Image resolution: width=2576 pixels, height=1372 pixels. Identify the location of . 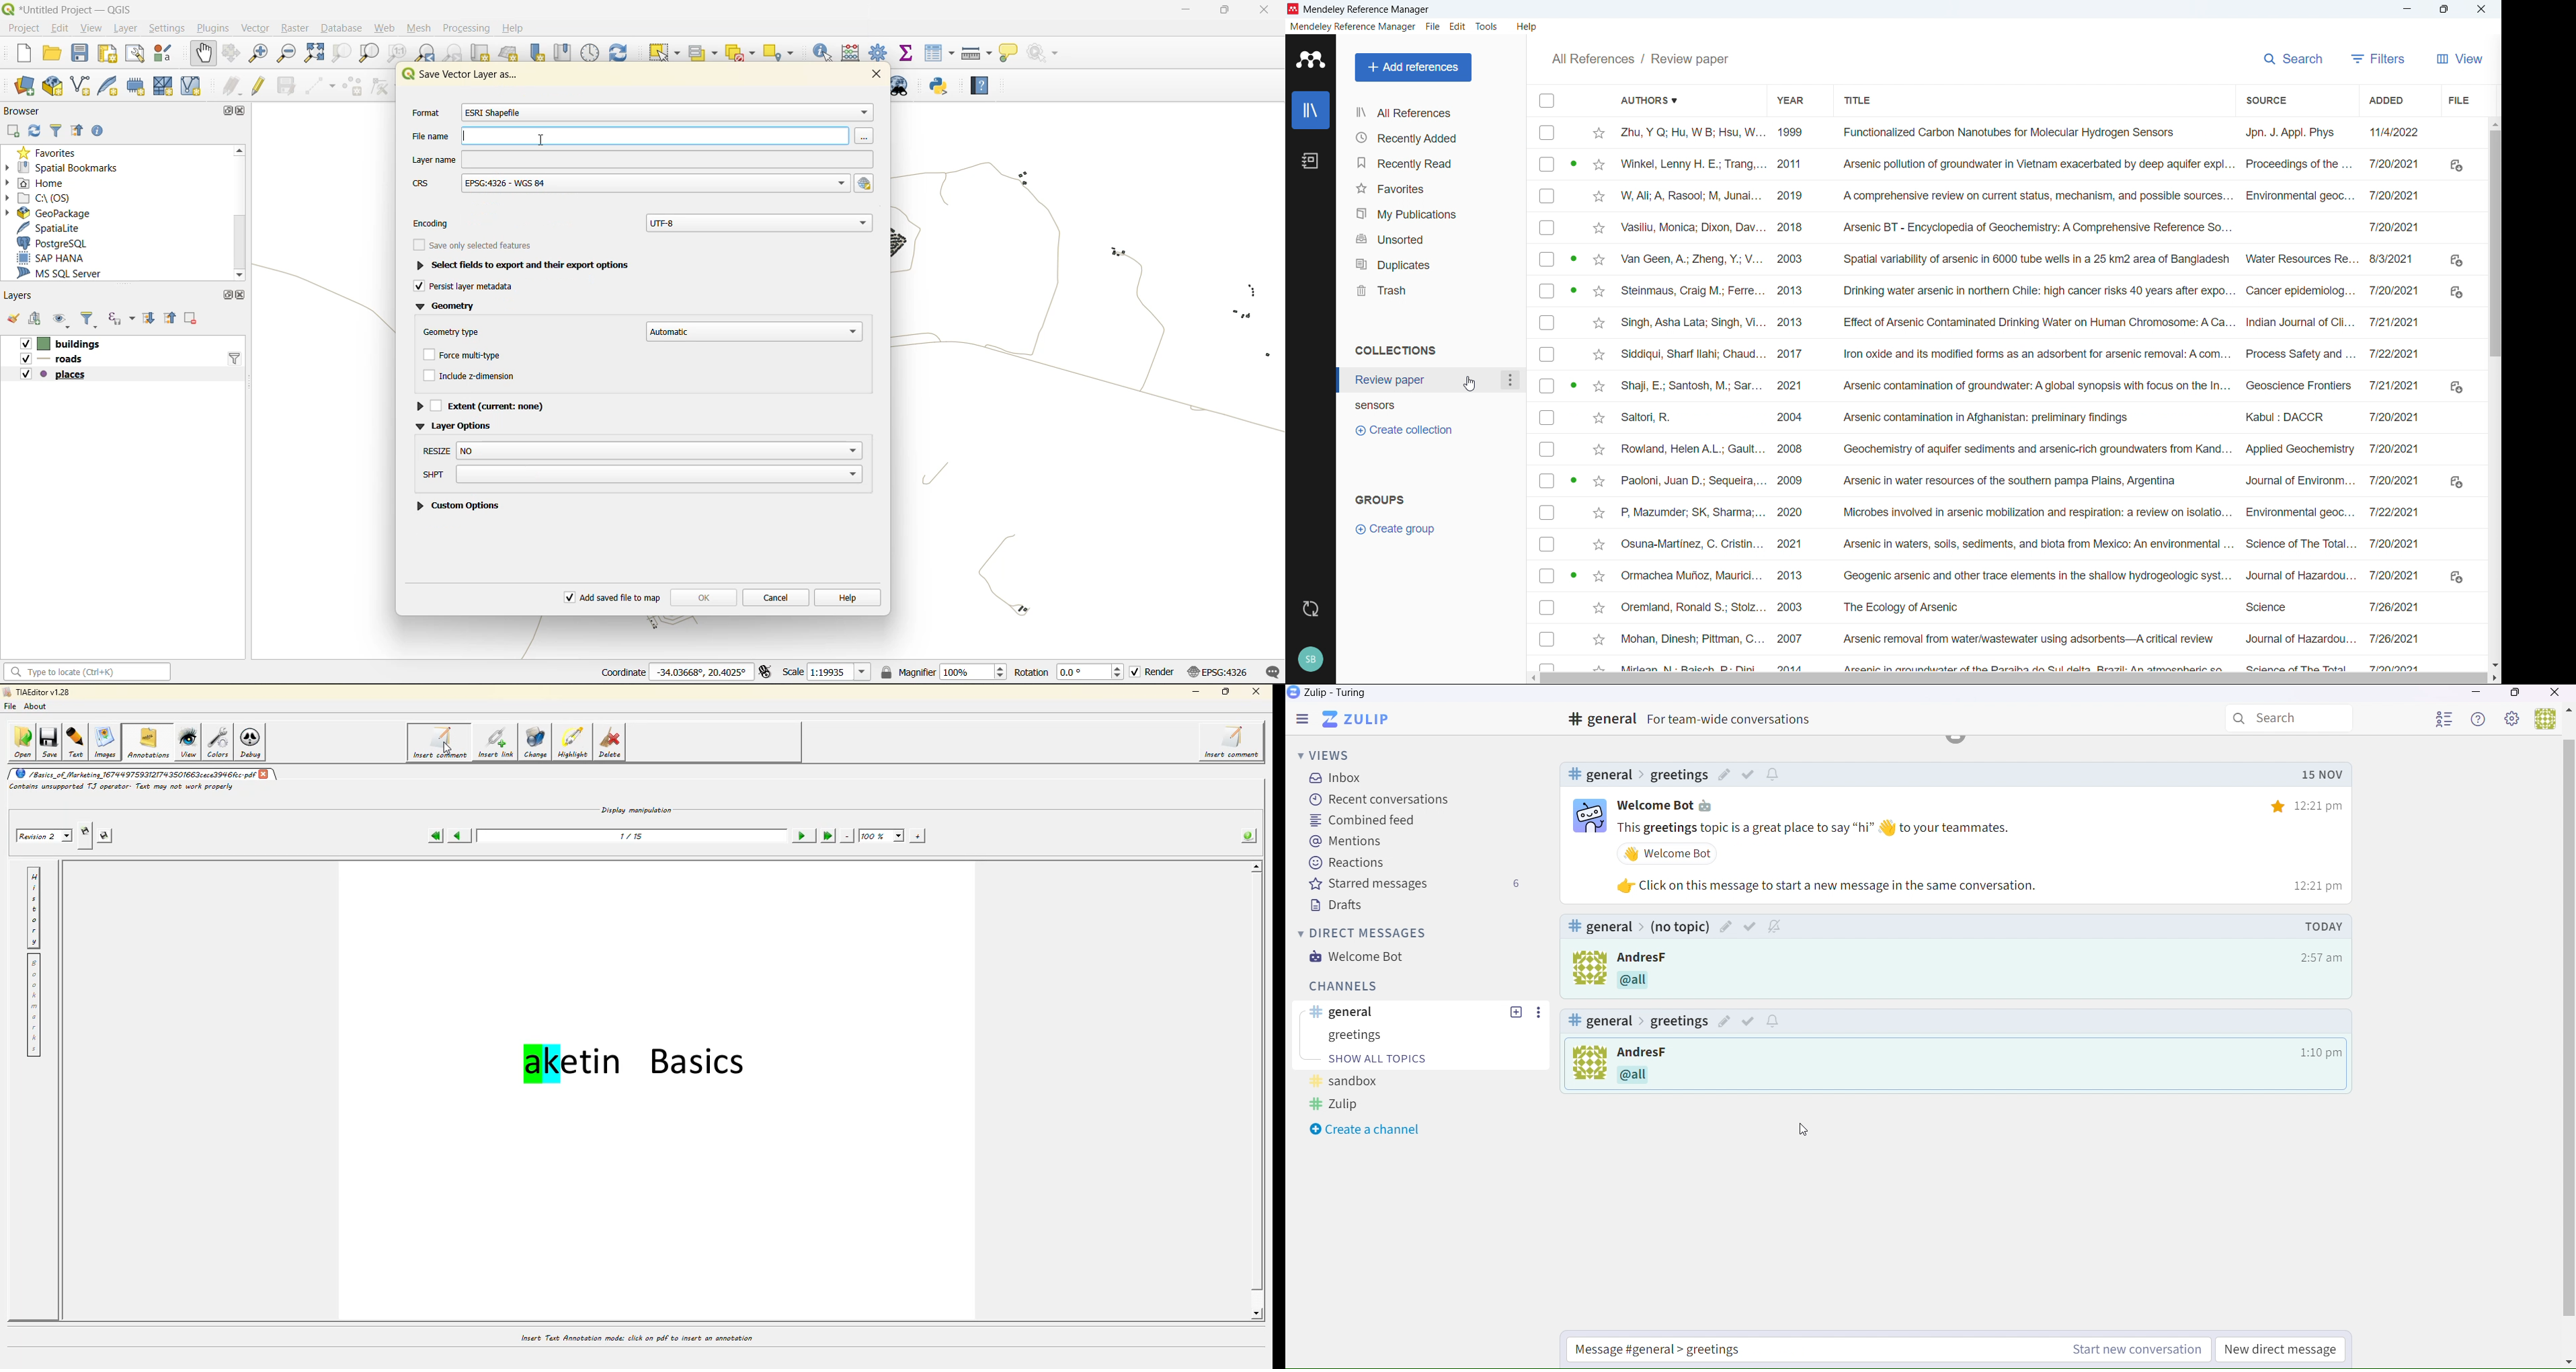
(1539, 1012).